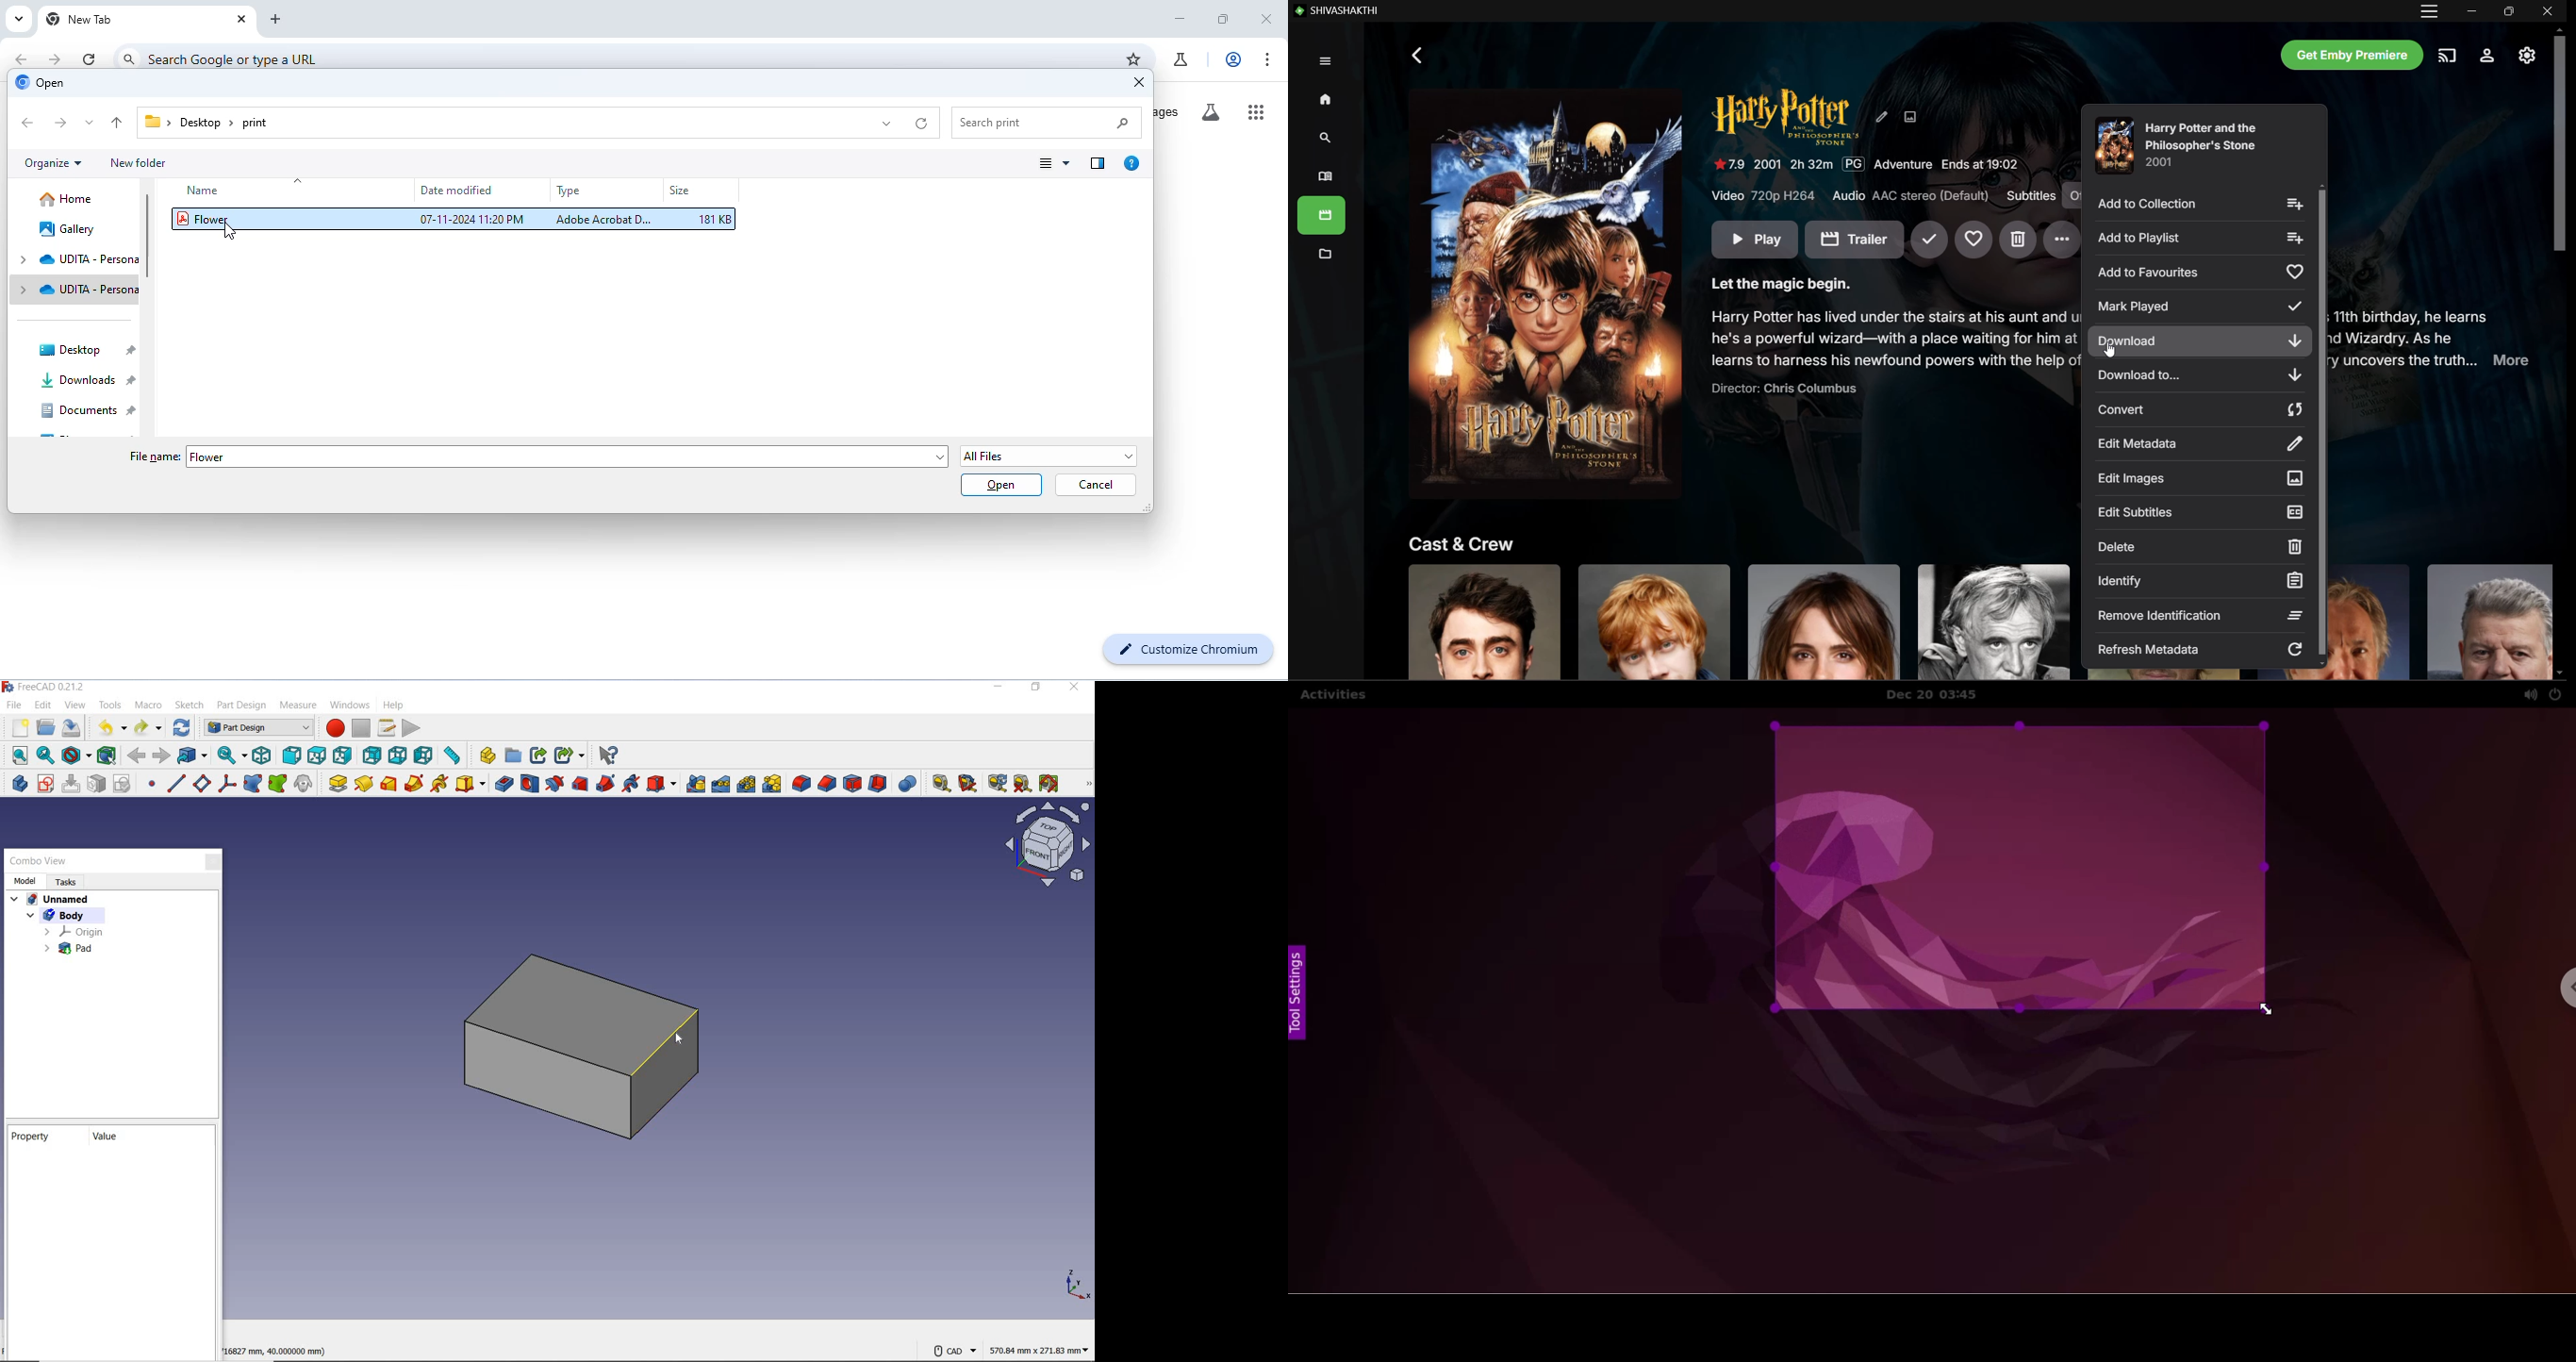  Describe the element at coordinates (425, 755) in the screenshot. I see `left` at that location.